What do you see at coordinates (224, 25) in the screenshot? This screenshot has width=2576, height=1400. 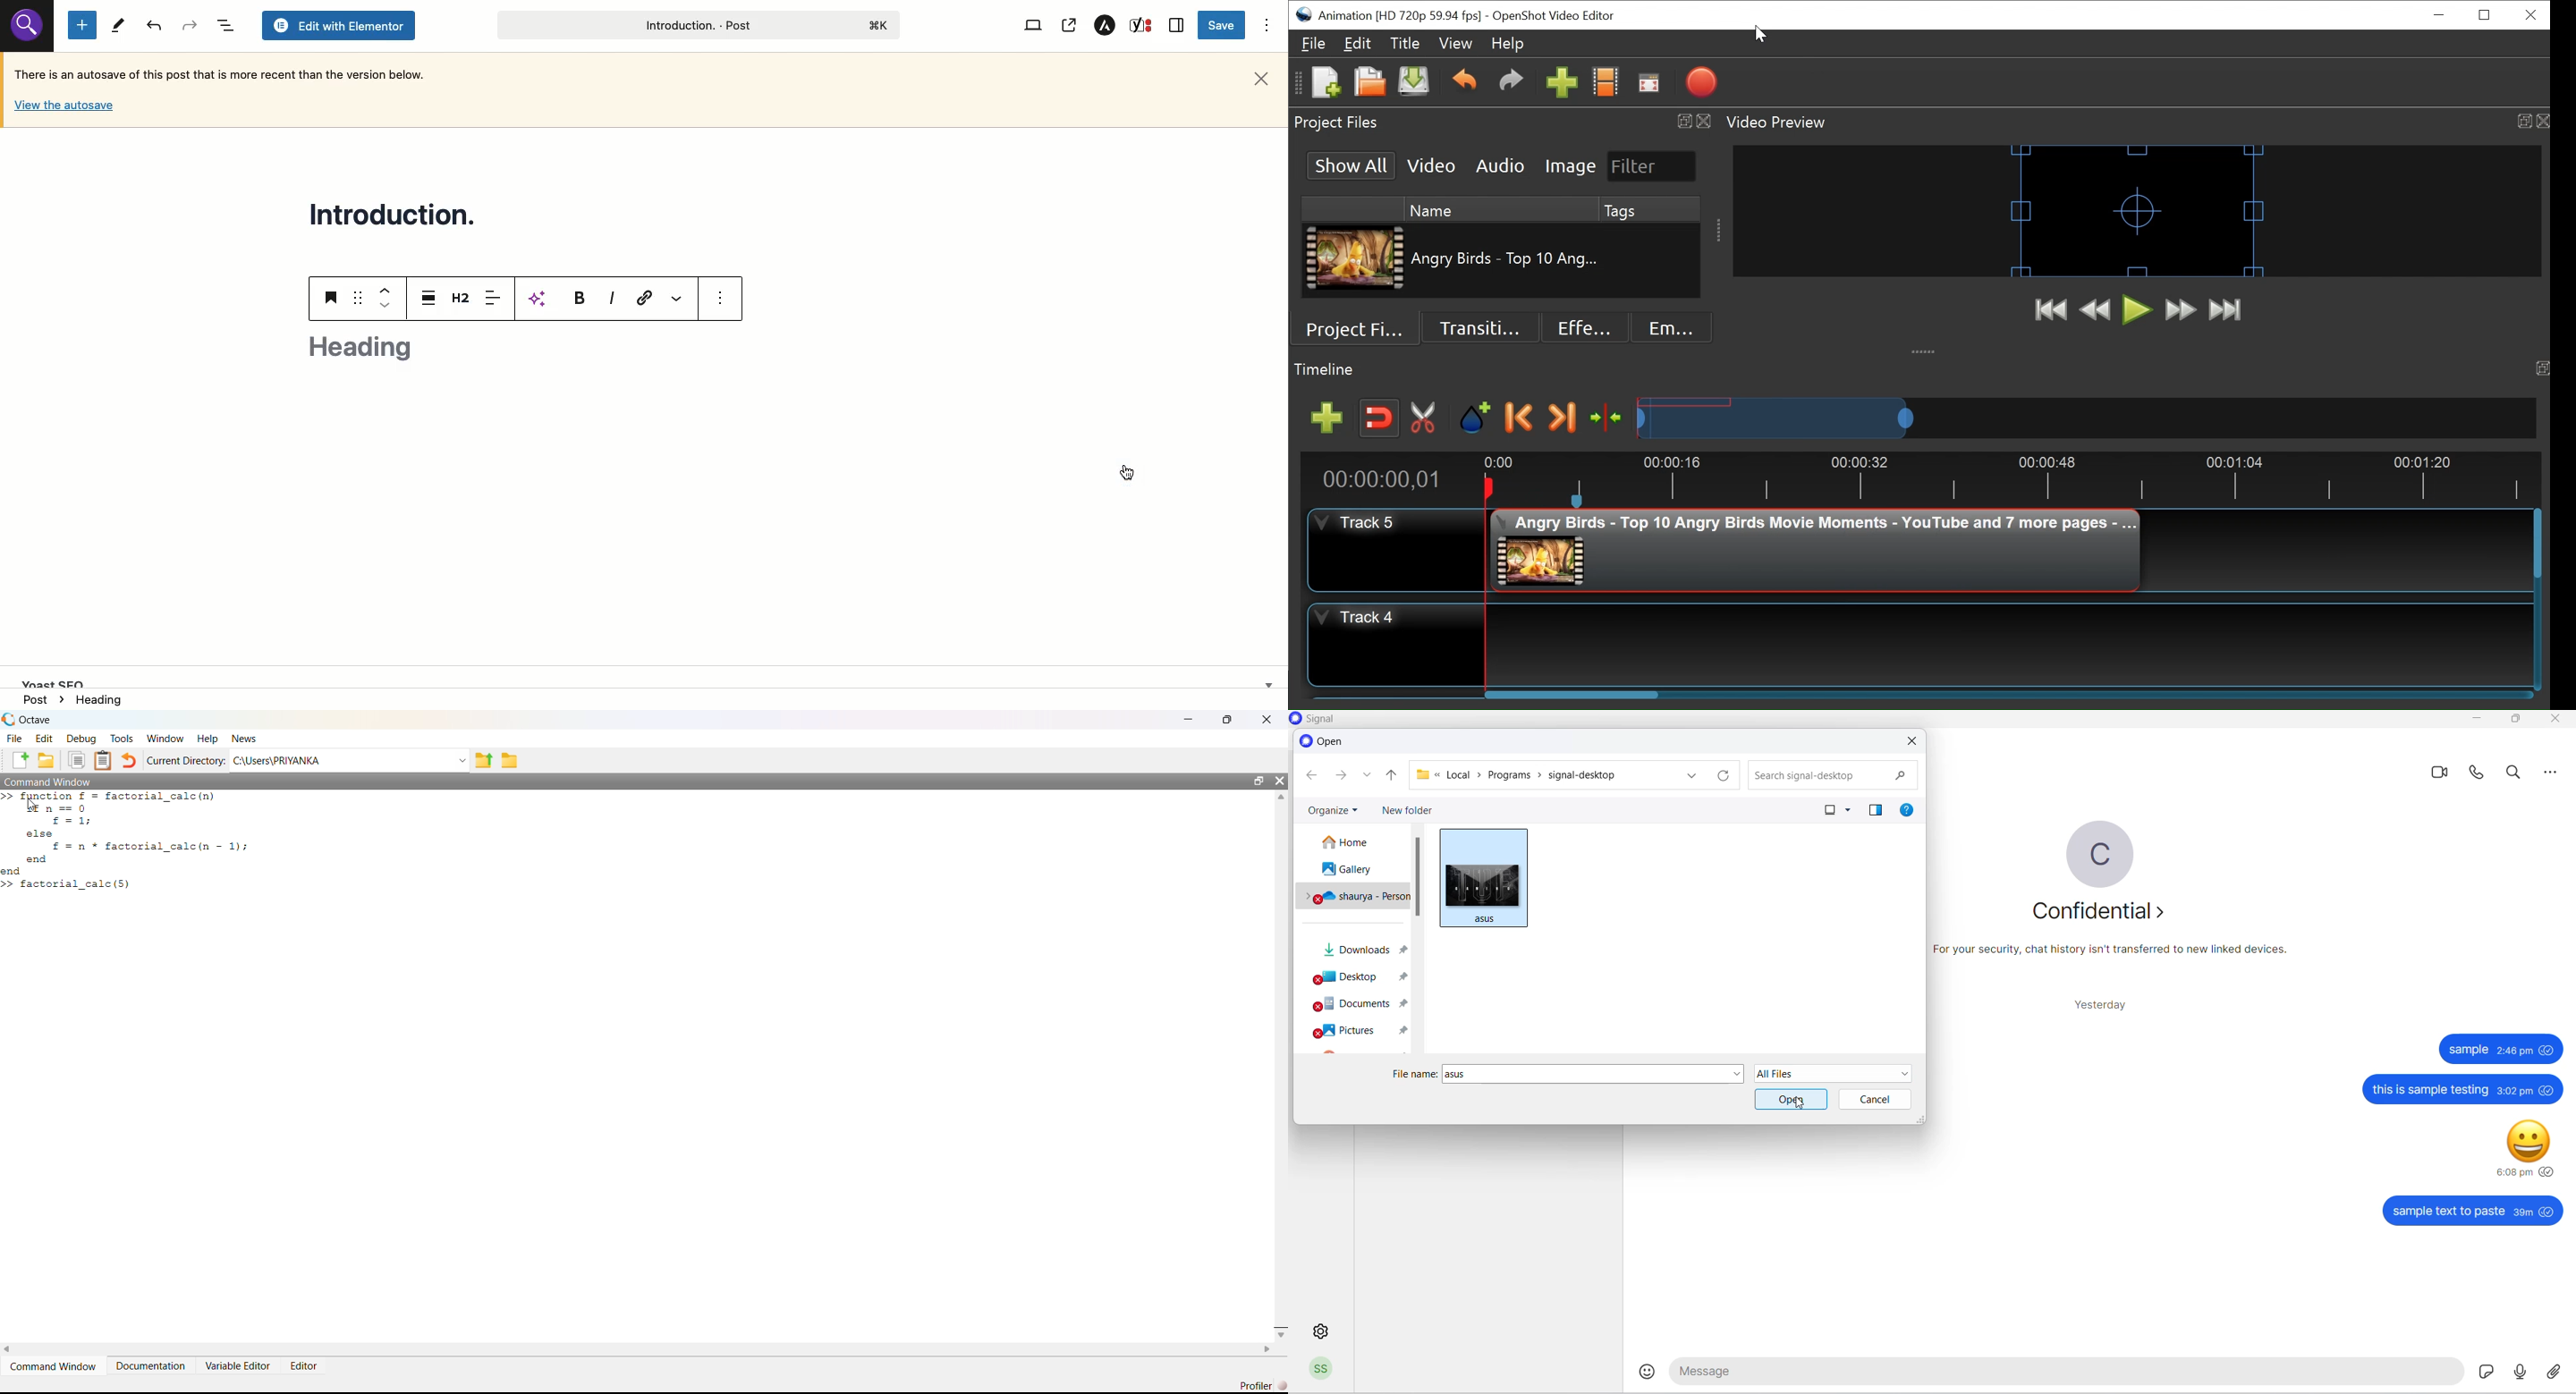 I see `Document overview` at bounding box center [224, 25].